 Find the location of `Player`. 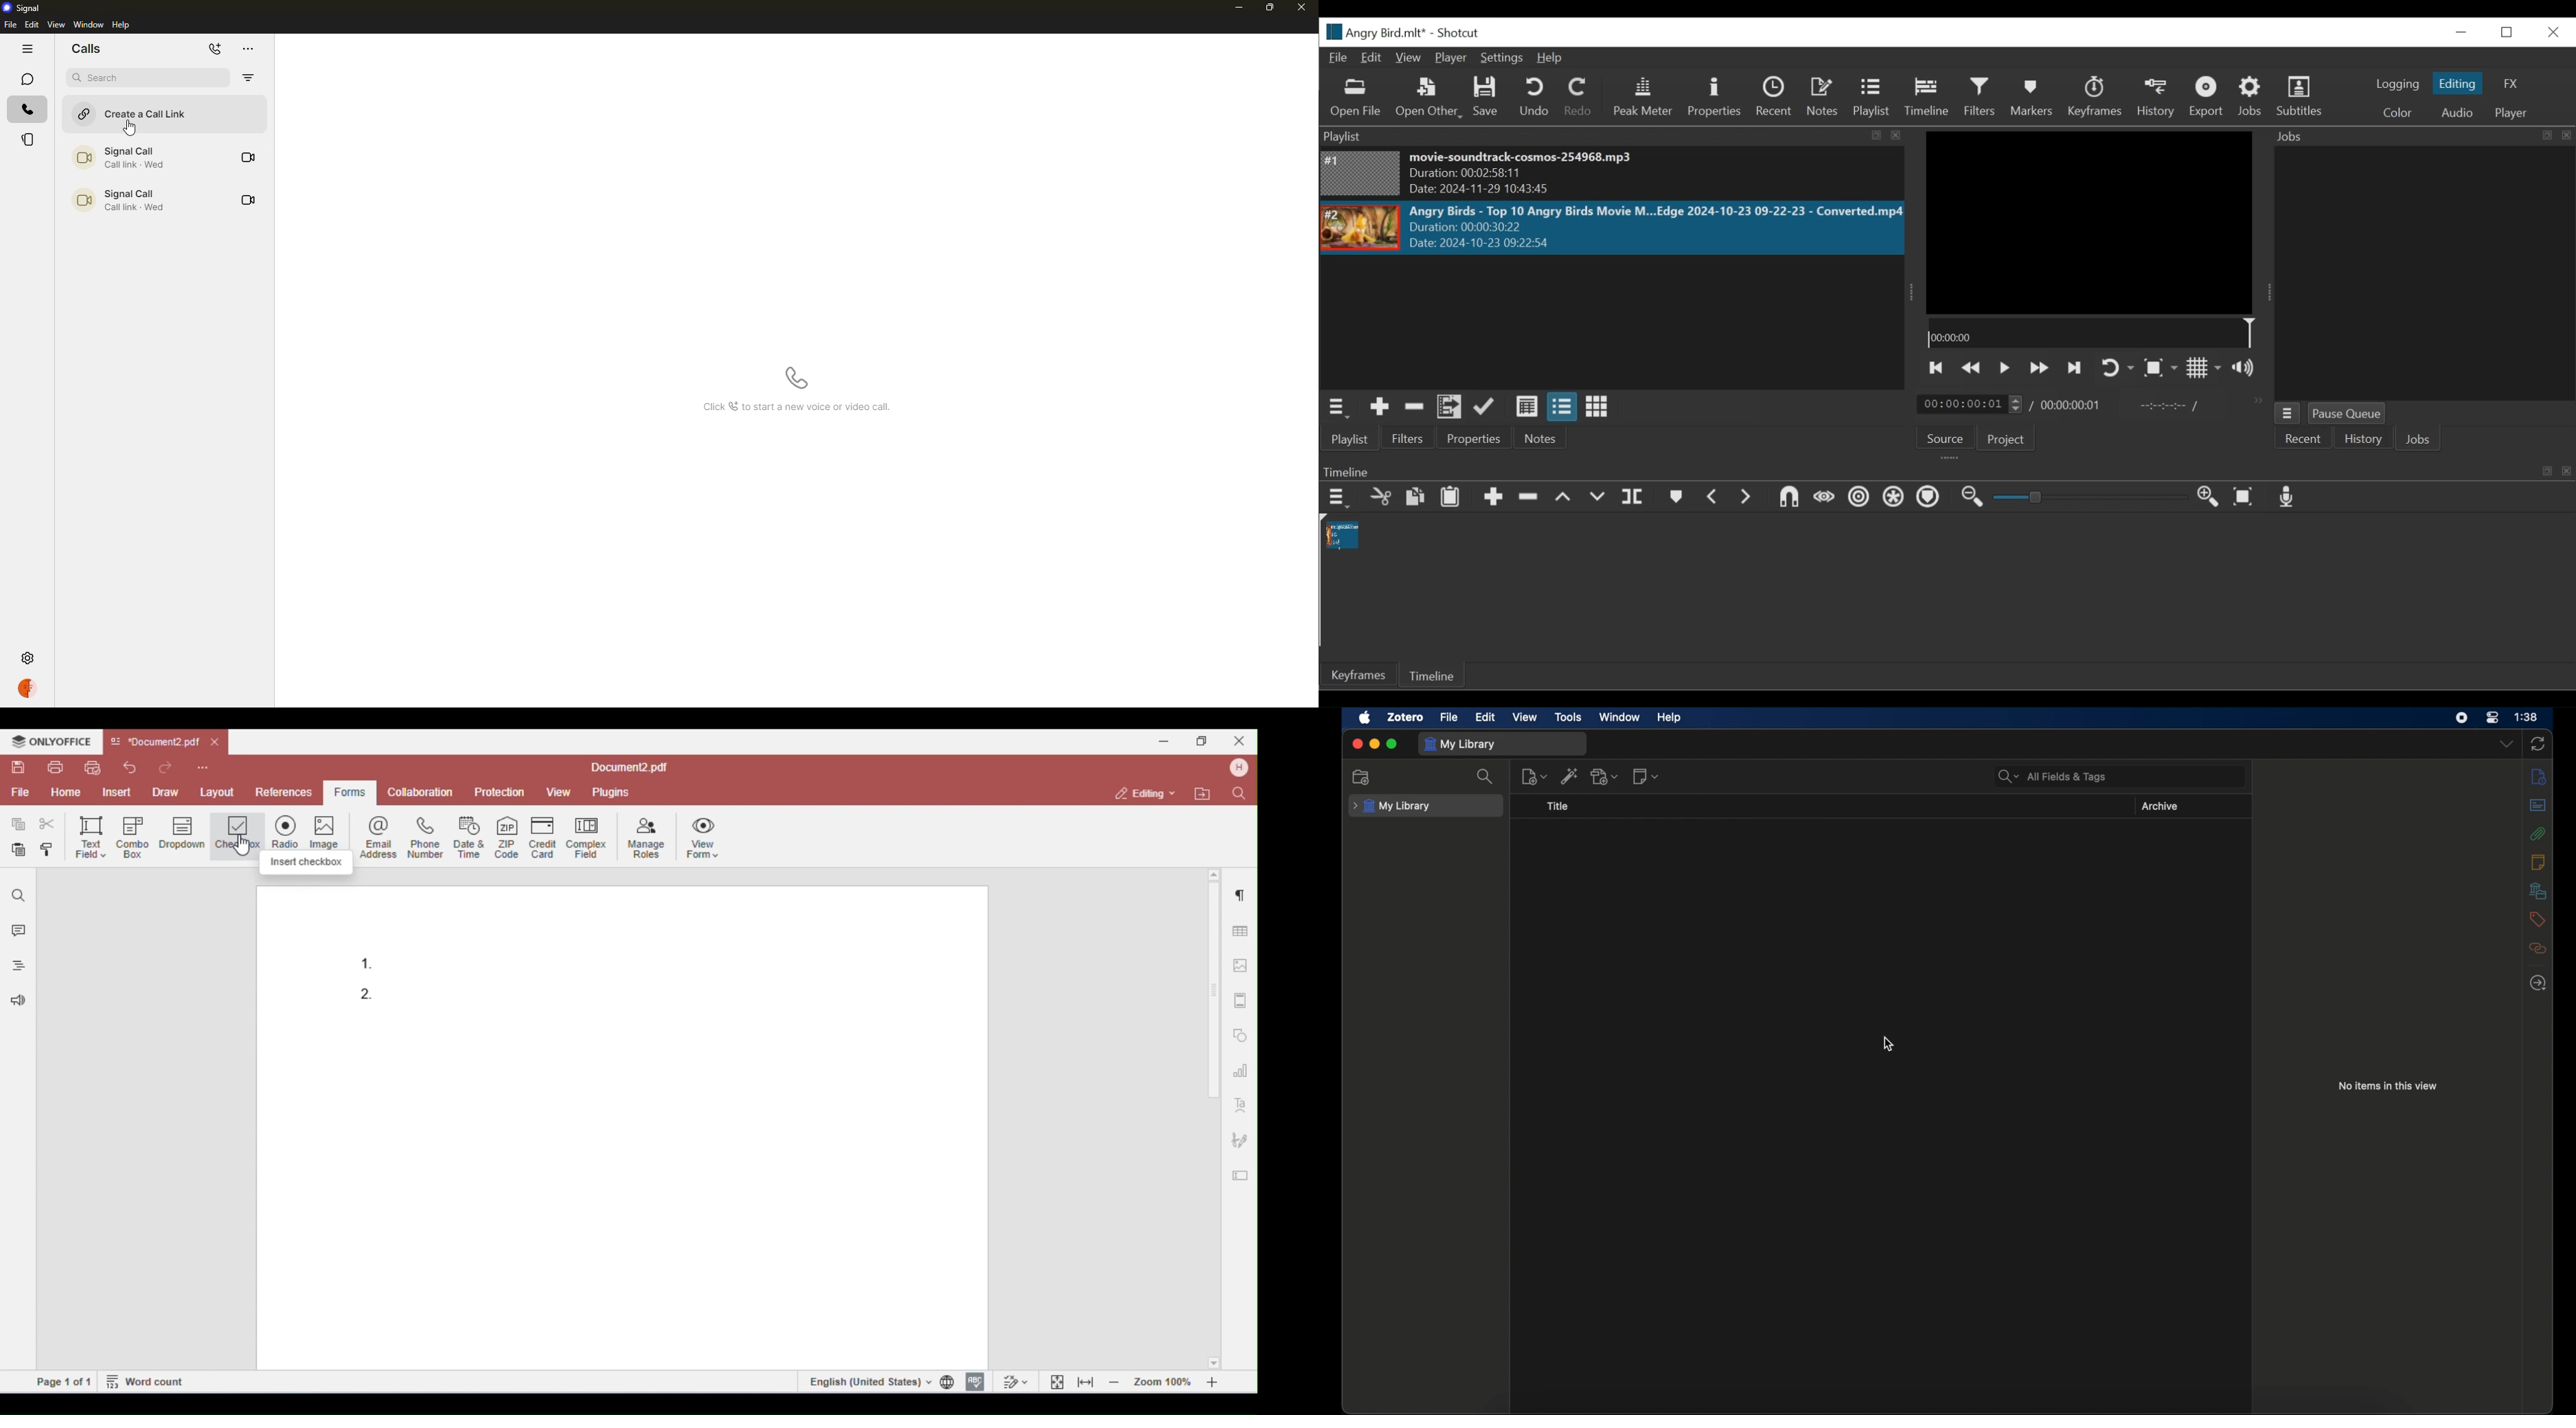

Player is located at coordinates (1449, 58).